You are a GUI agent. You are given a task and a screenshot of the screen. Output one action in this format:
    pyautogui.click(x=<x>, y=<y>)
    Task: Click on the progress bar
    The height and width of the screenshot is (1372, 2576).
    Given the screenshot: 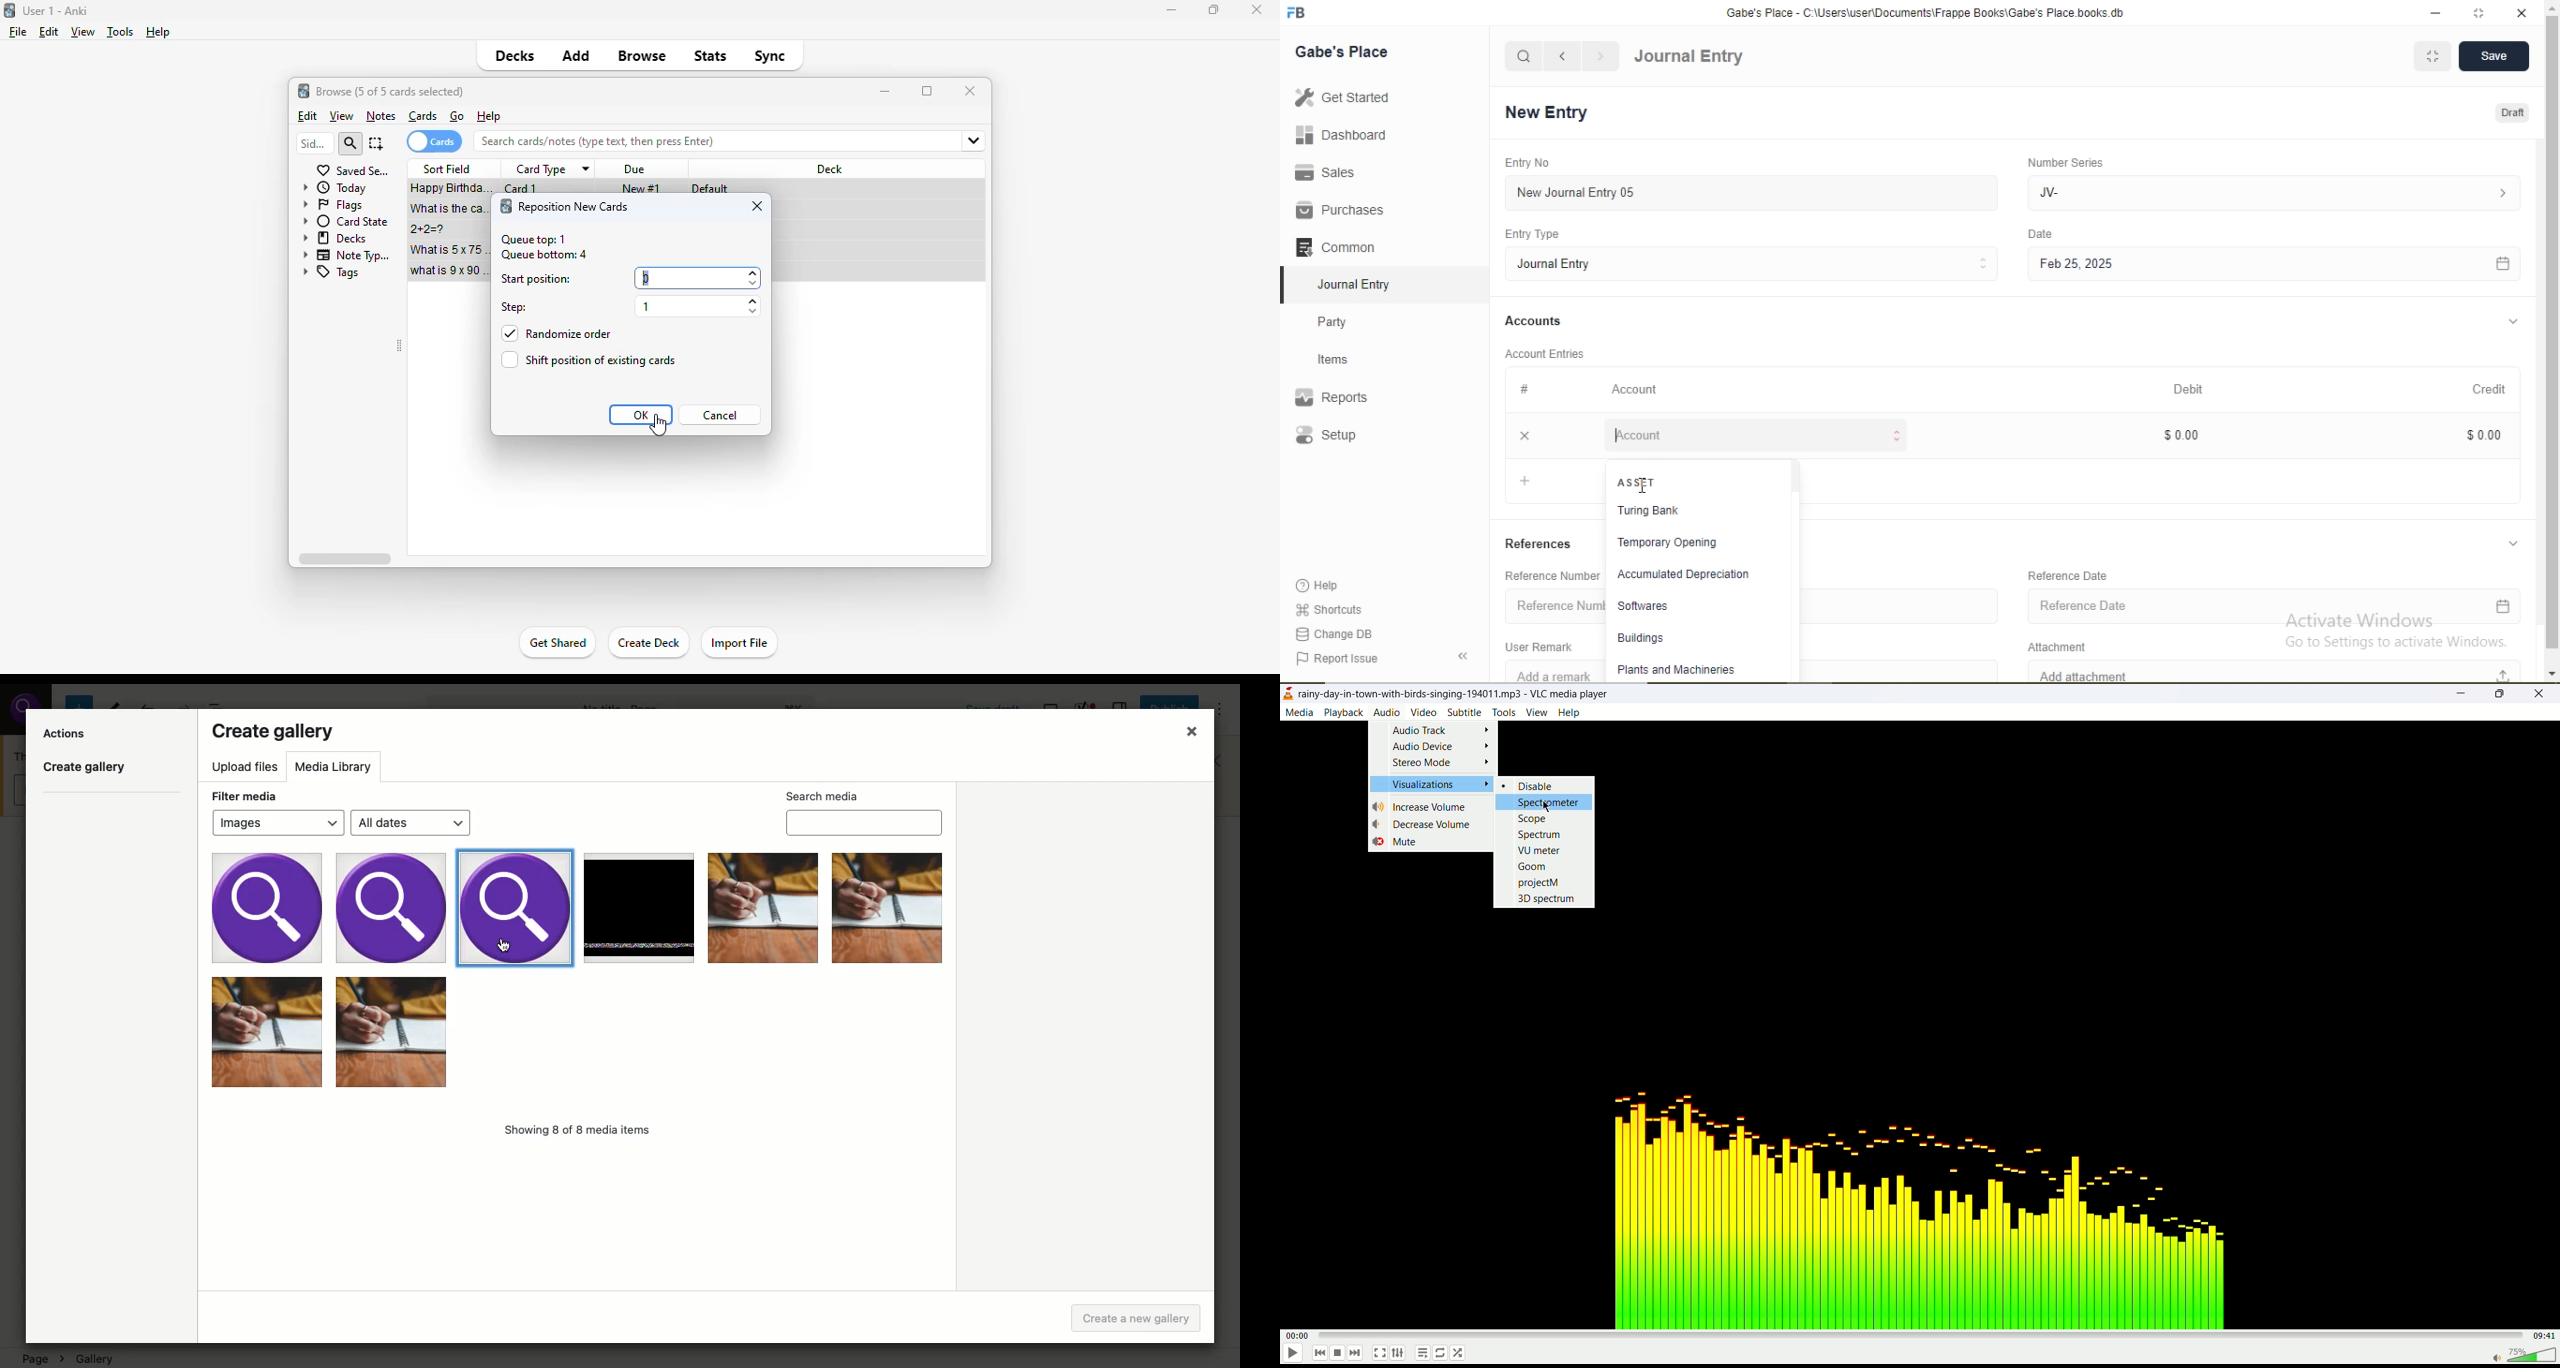 What is the action you would take?
    pyautogui.click(x=1919, y=1334)
    